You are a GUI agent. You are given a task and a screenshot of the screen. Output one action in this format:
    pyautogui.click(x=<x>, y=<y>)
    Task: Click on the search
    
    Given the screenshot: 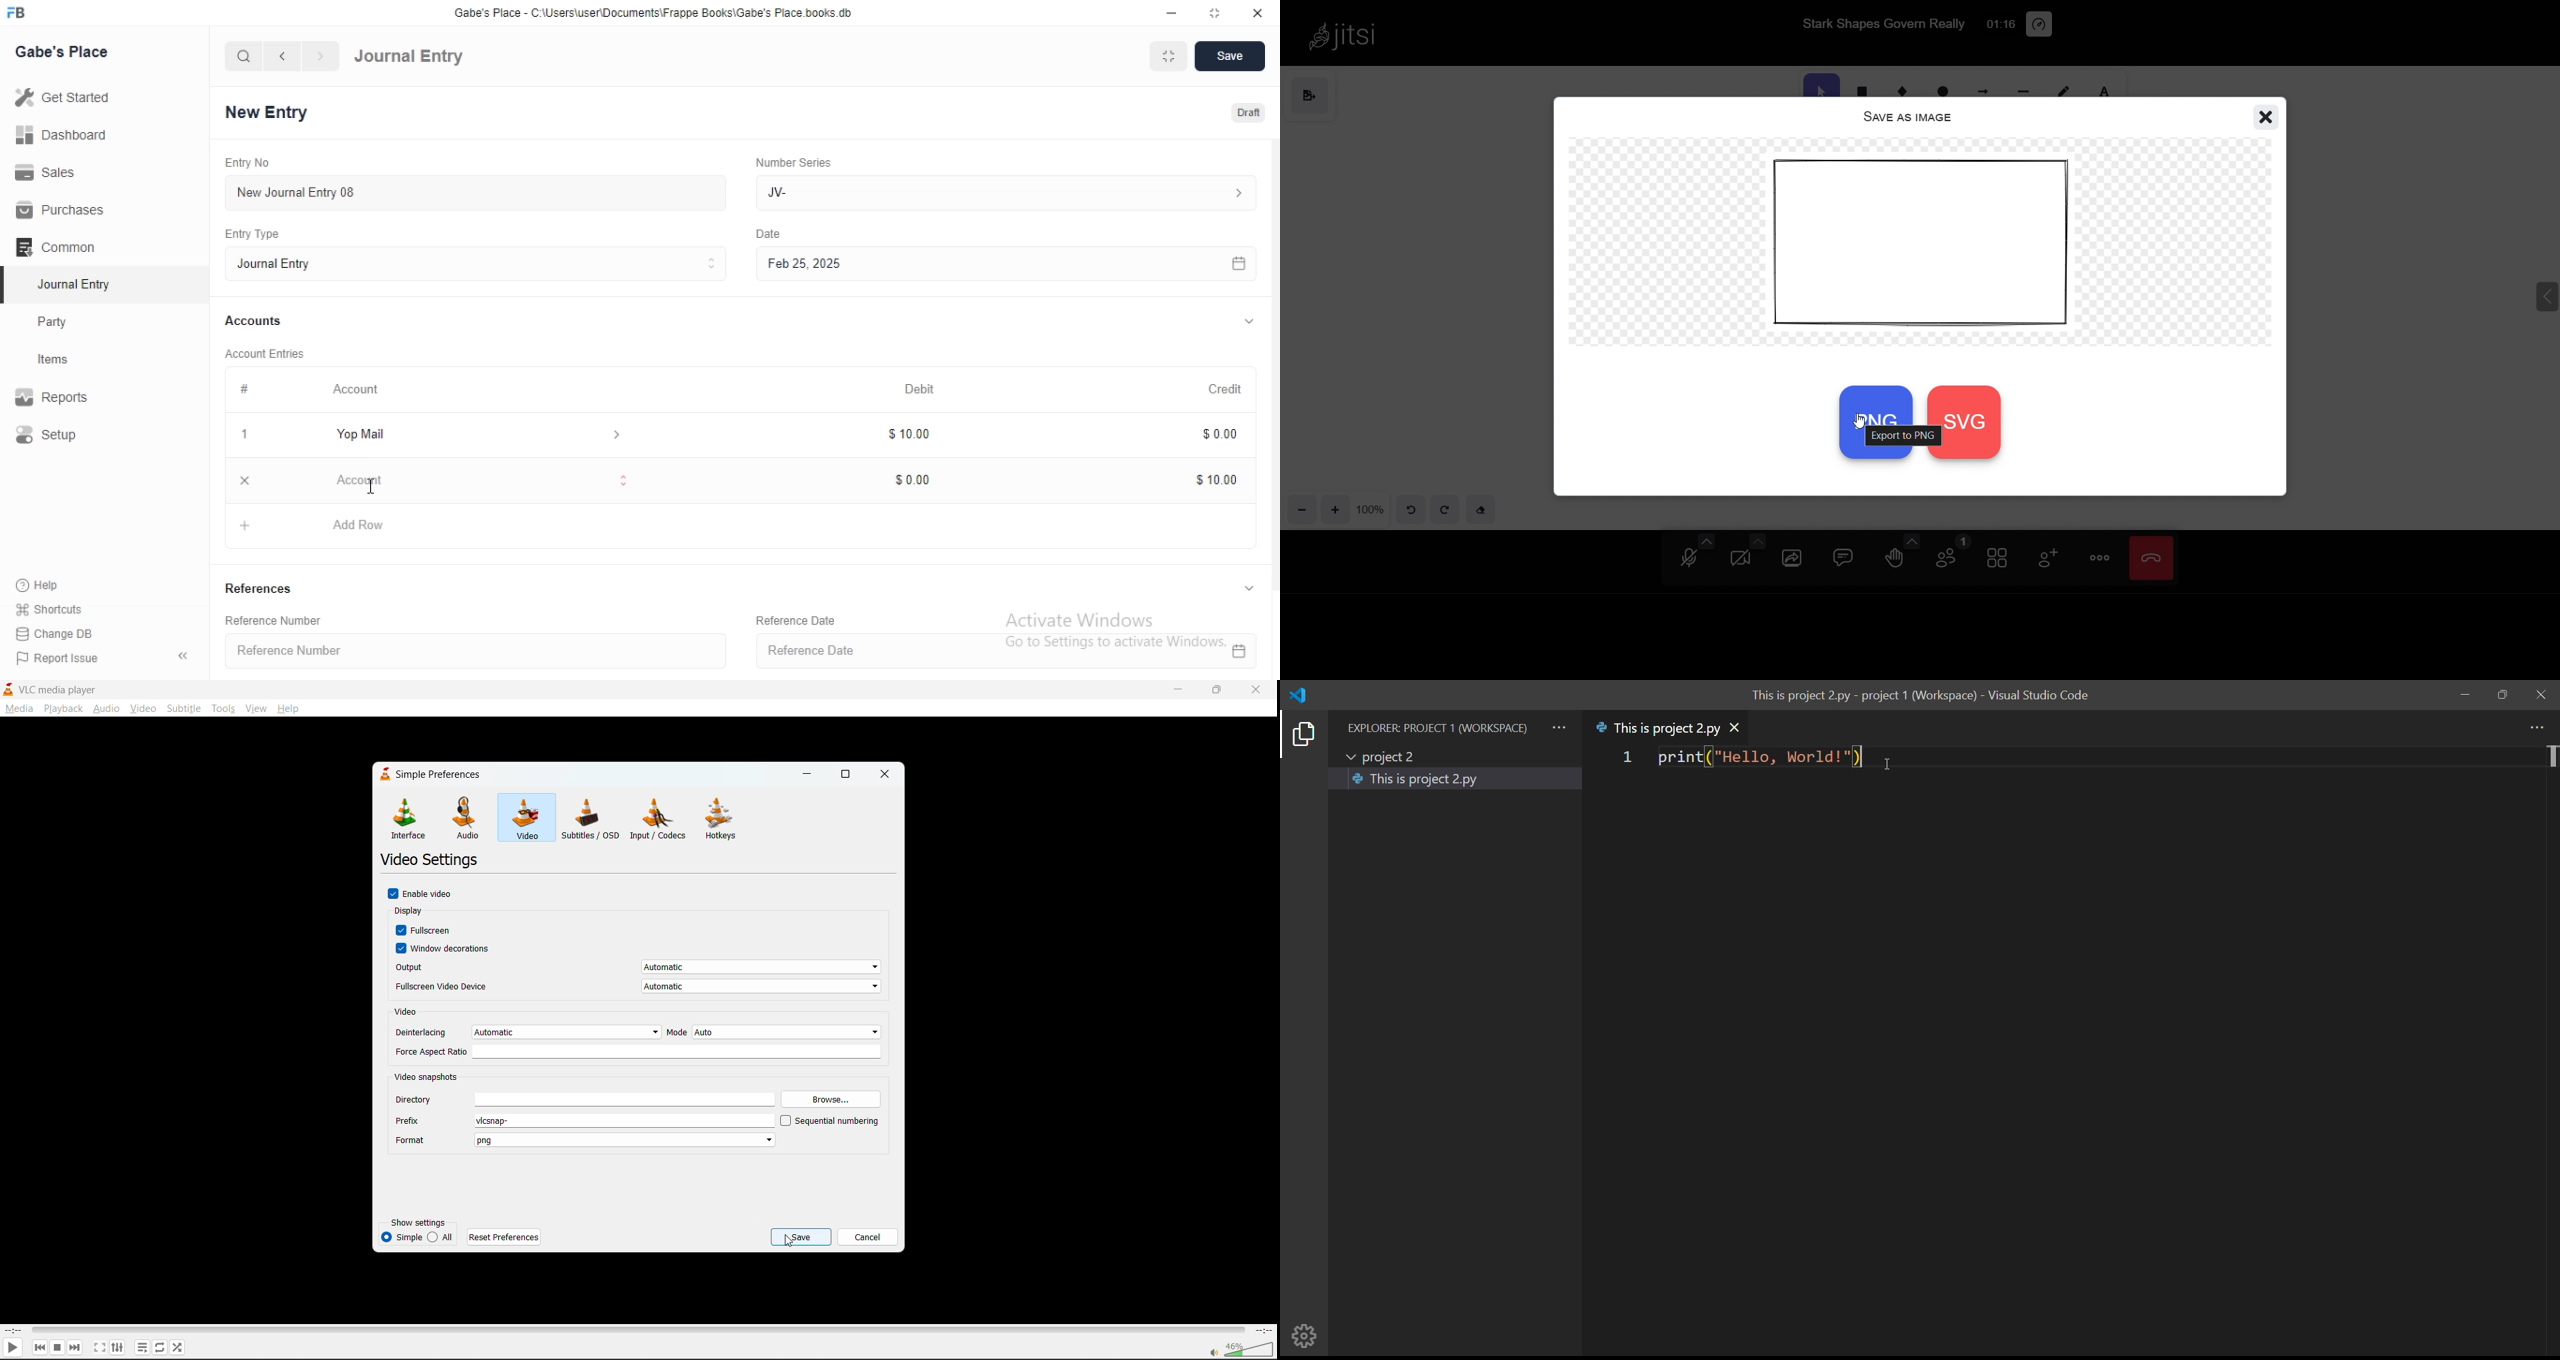 What is the action you would take?
    pyautogui.click(x=244, y=57)
    